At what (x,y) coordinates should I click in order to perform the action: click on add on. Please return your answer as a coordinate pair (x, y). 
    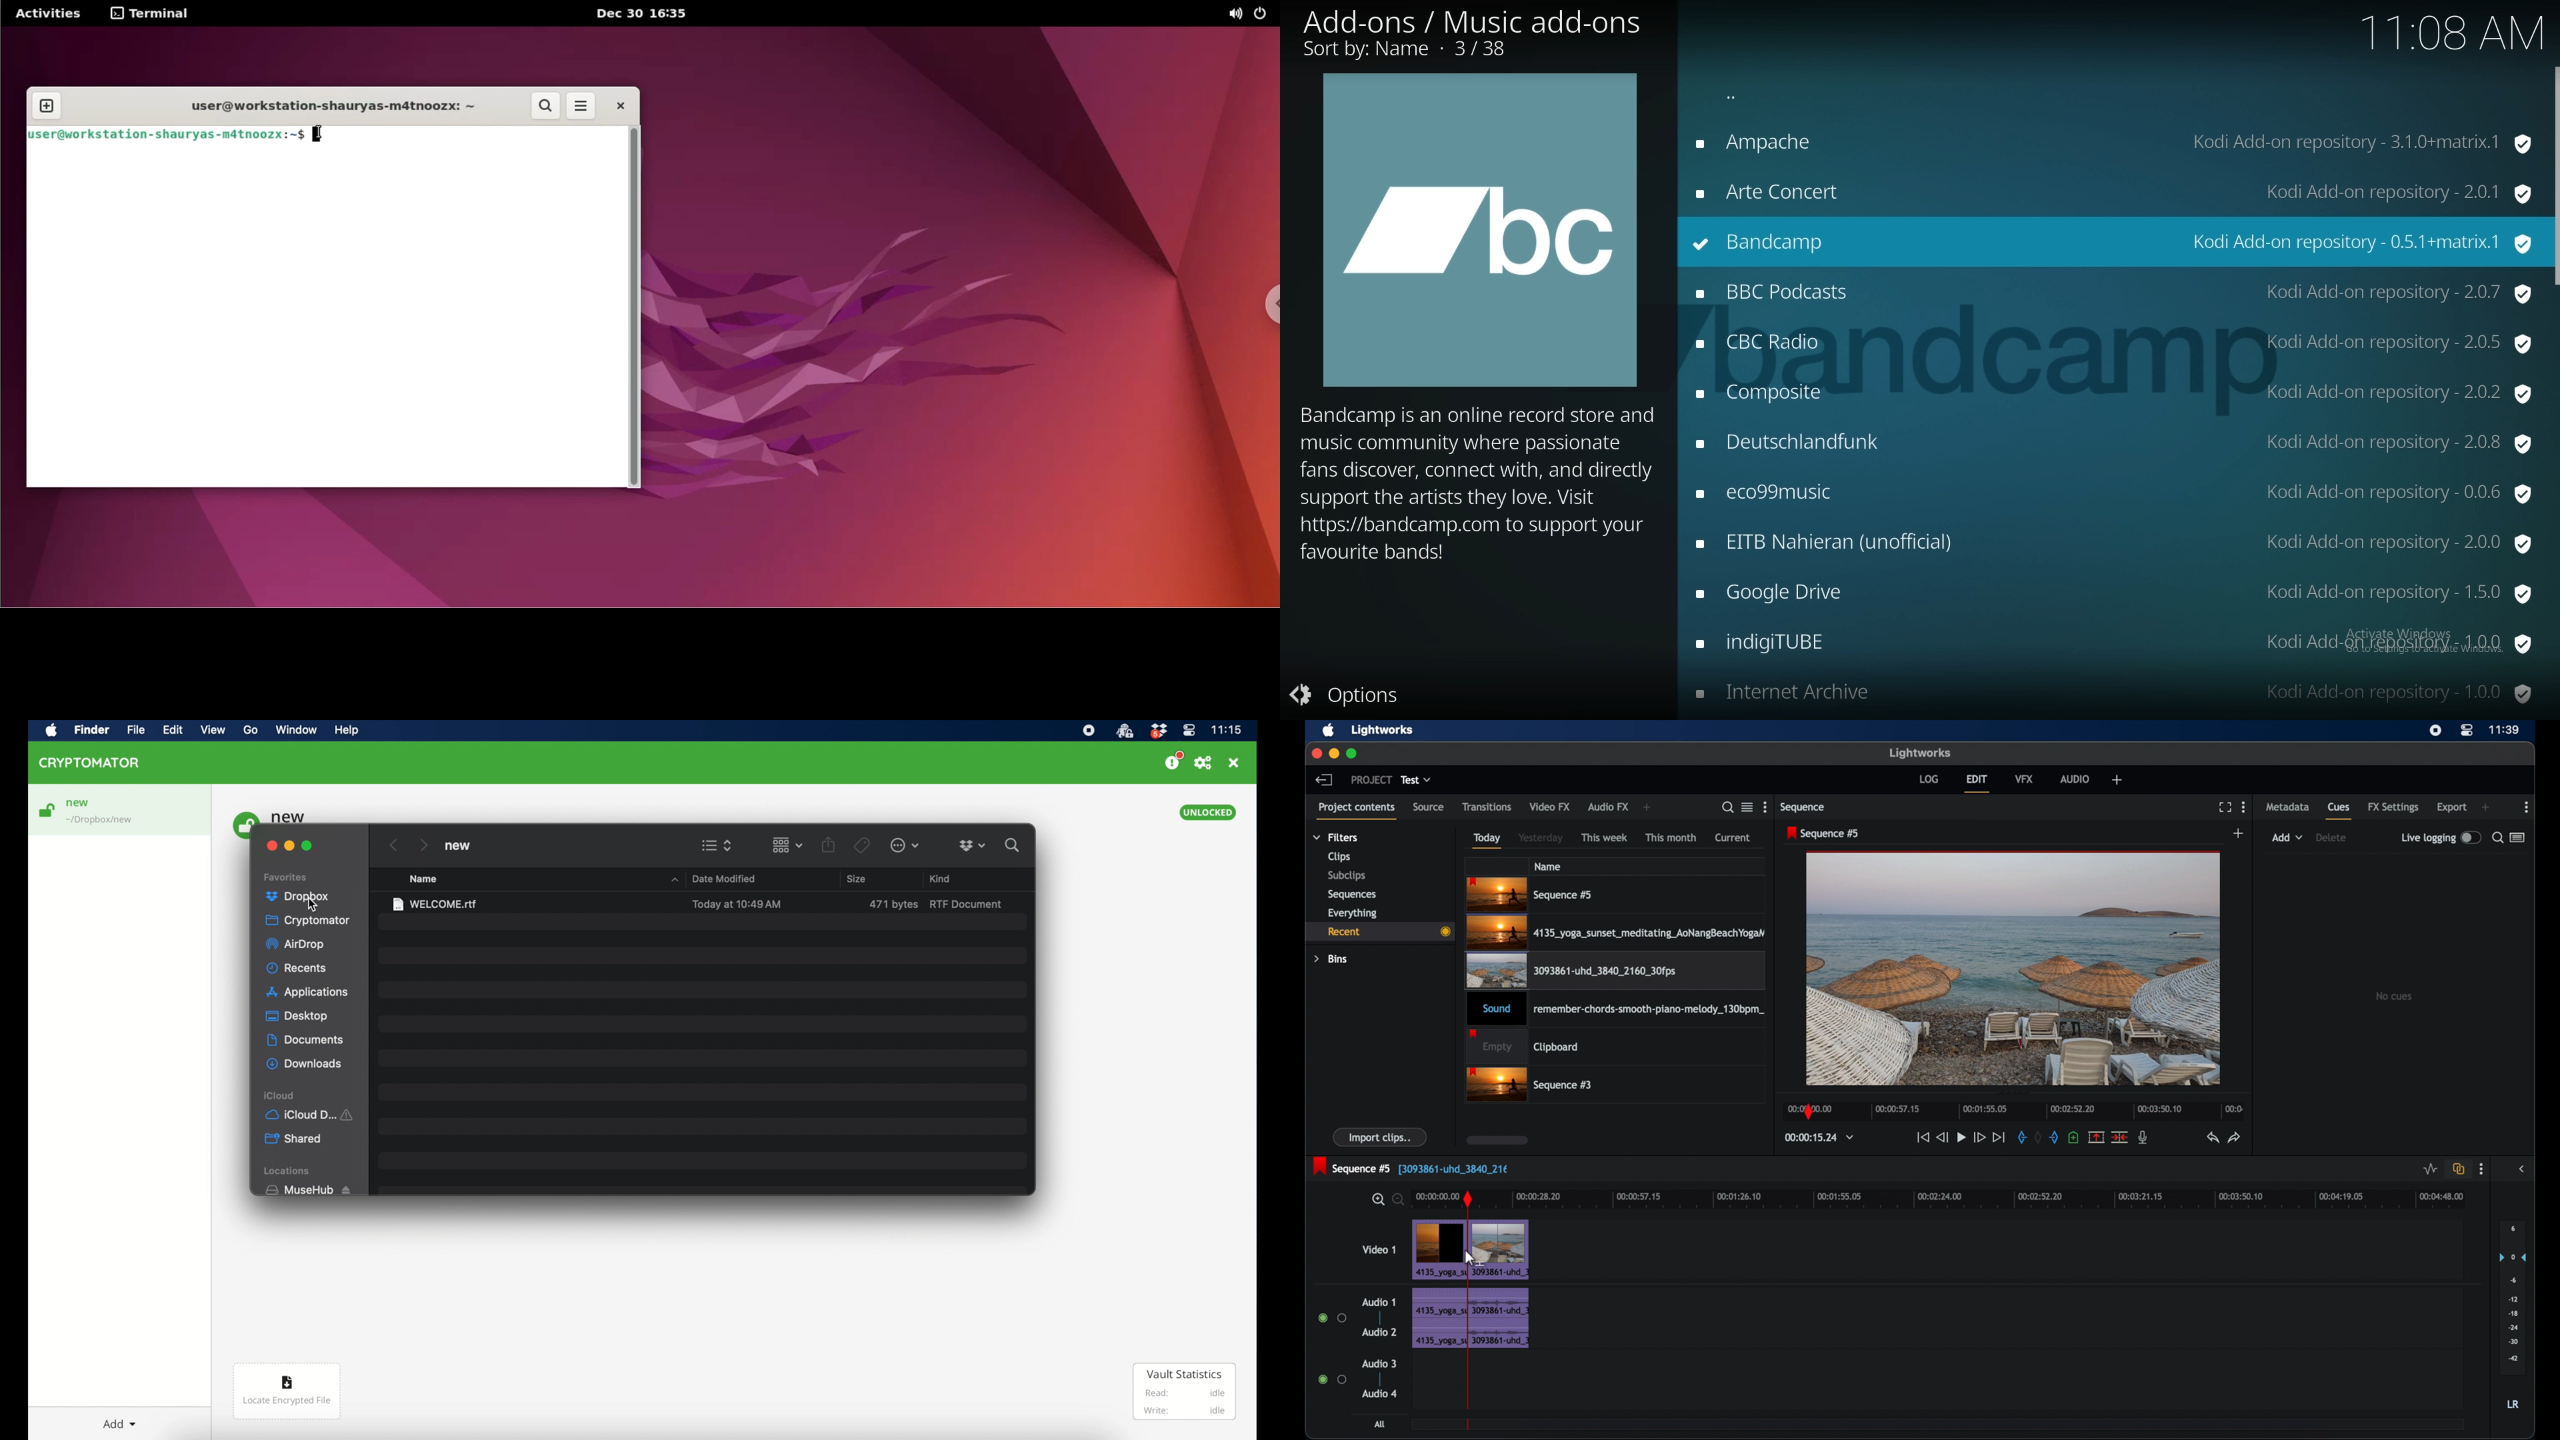
    Looking at the image, I should click on (2117, 594).